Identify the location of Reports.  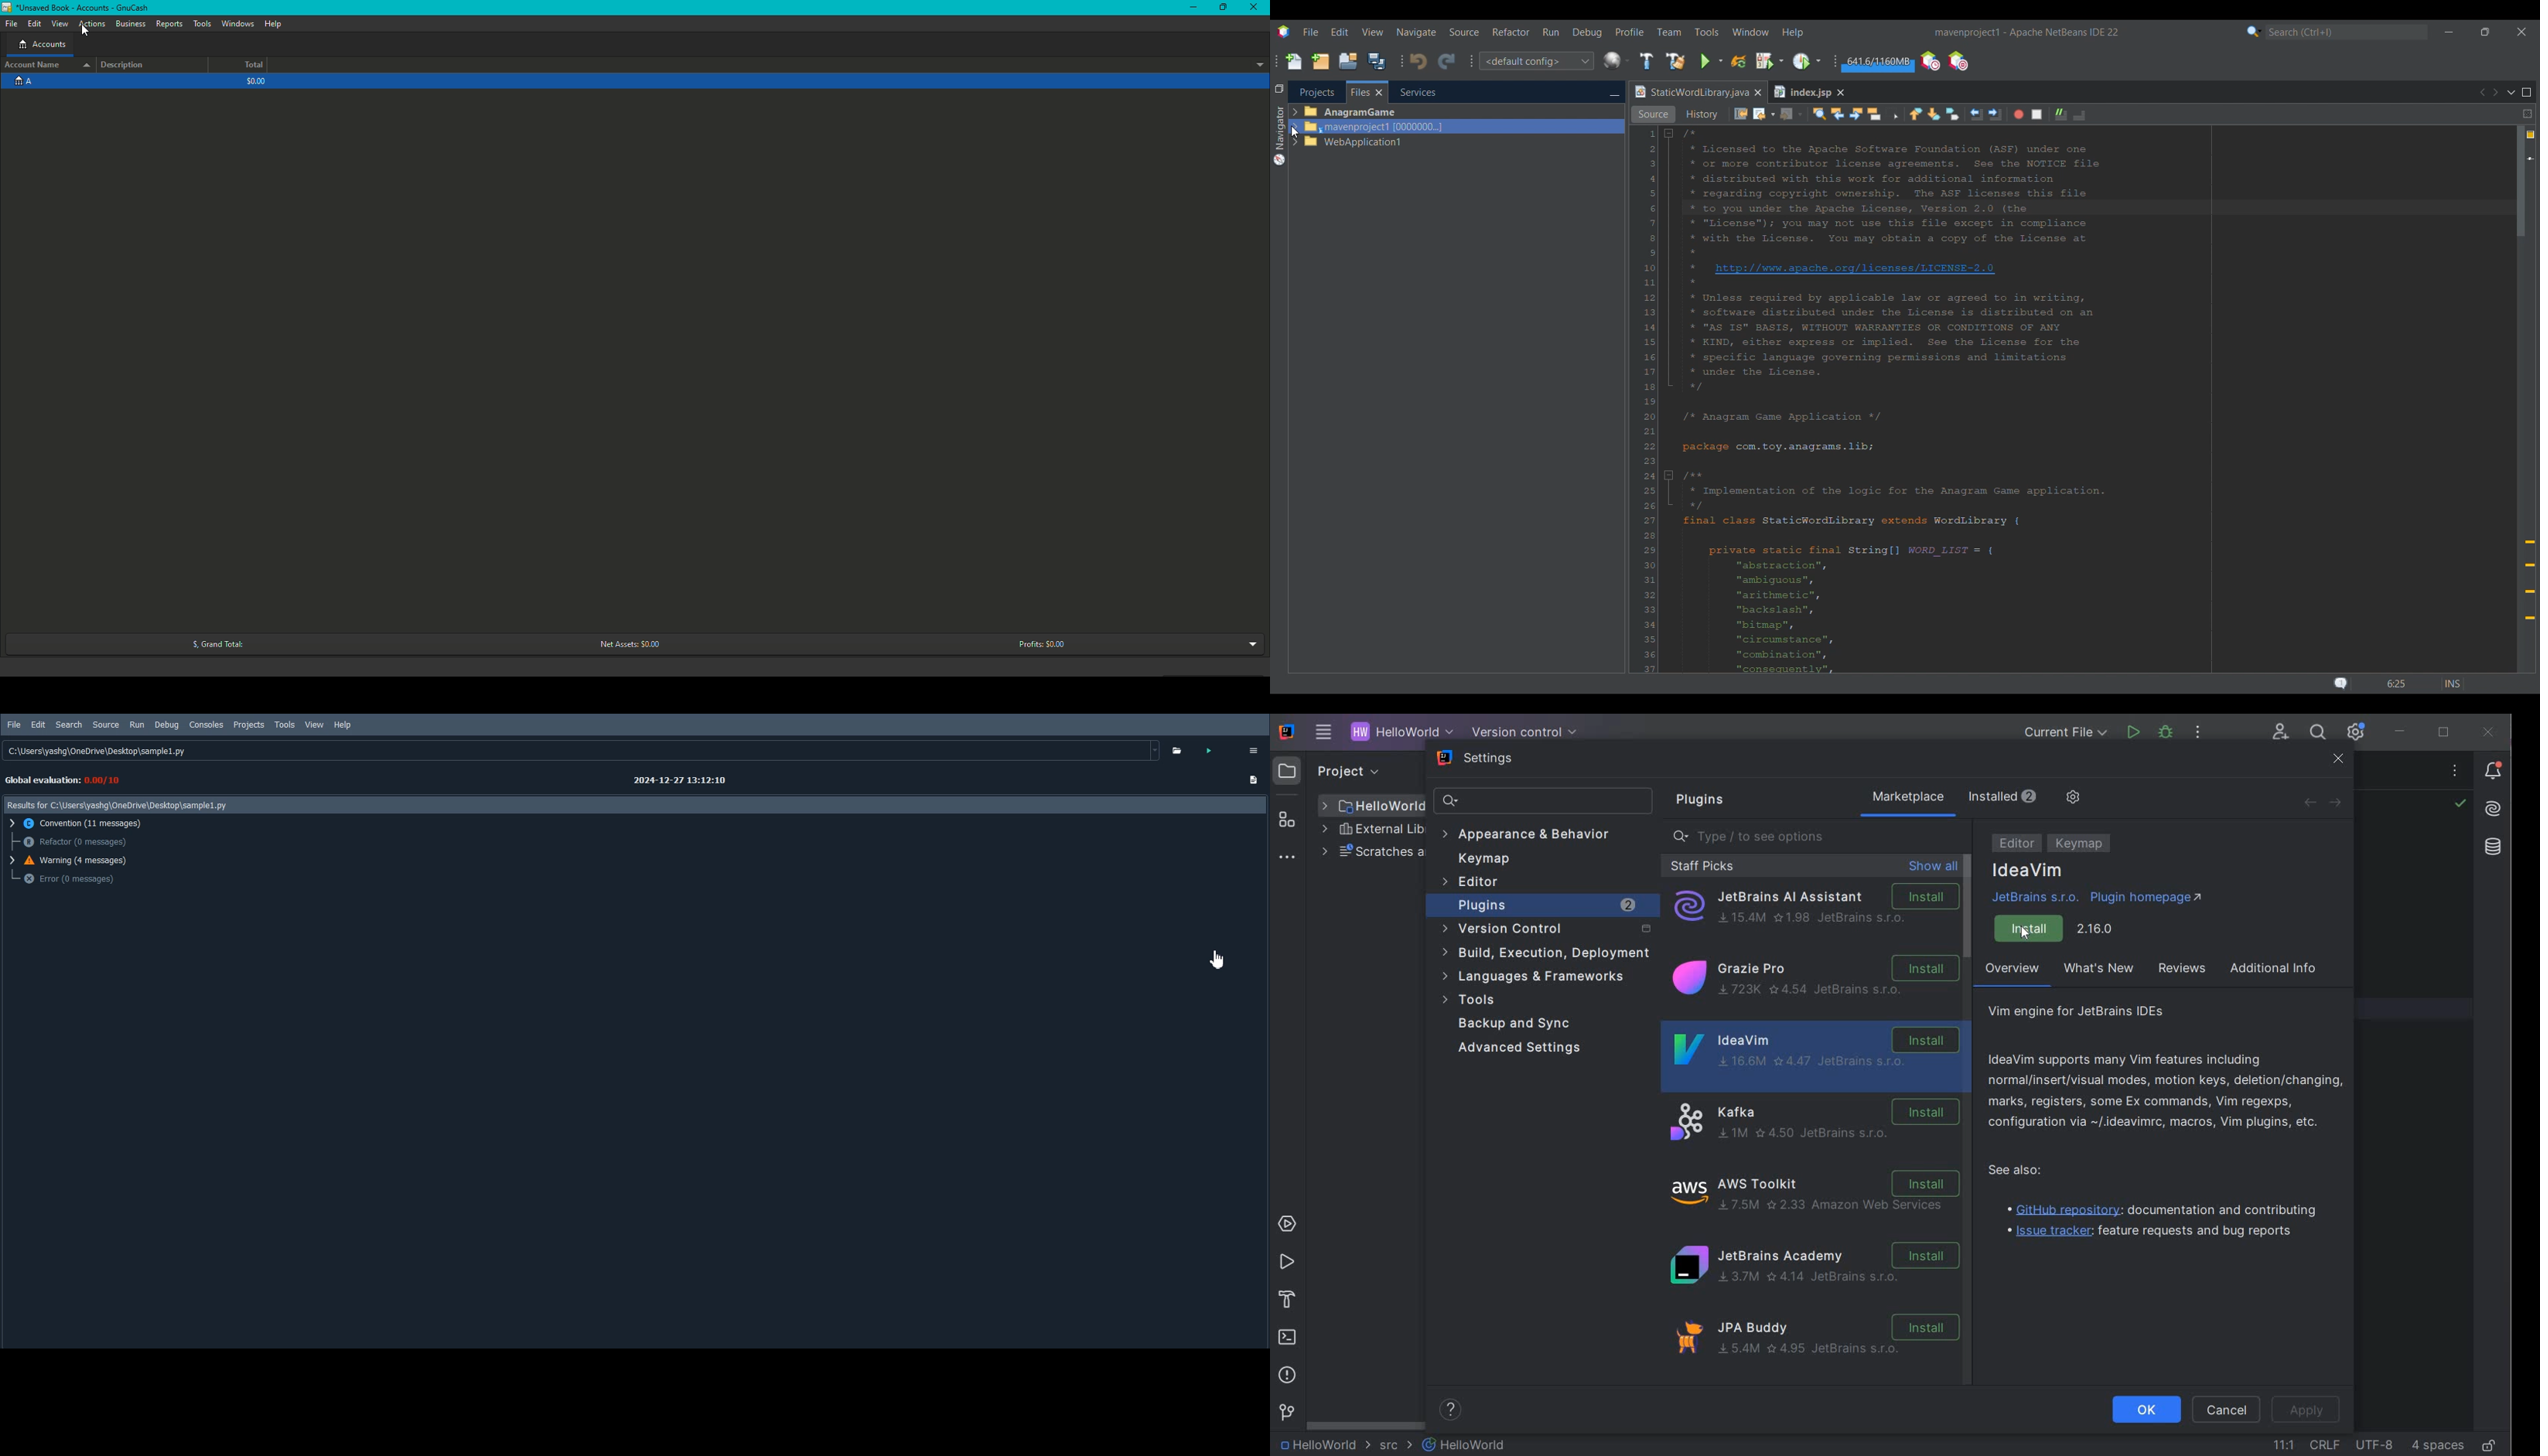
(169, 26).